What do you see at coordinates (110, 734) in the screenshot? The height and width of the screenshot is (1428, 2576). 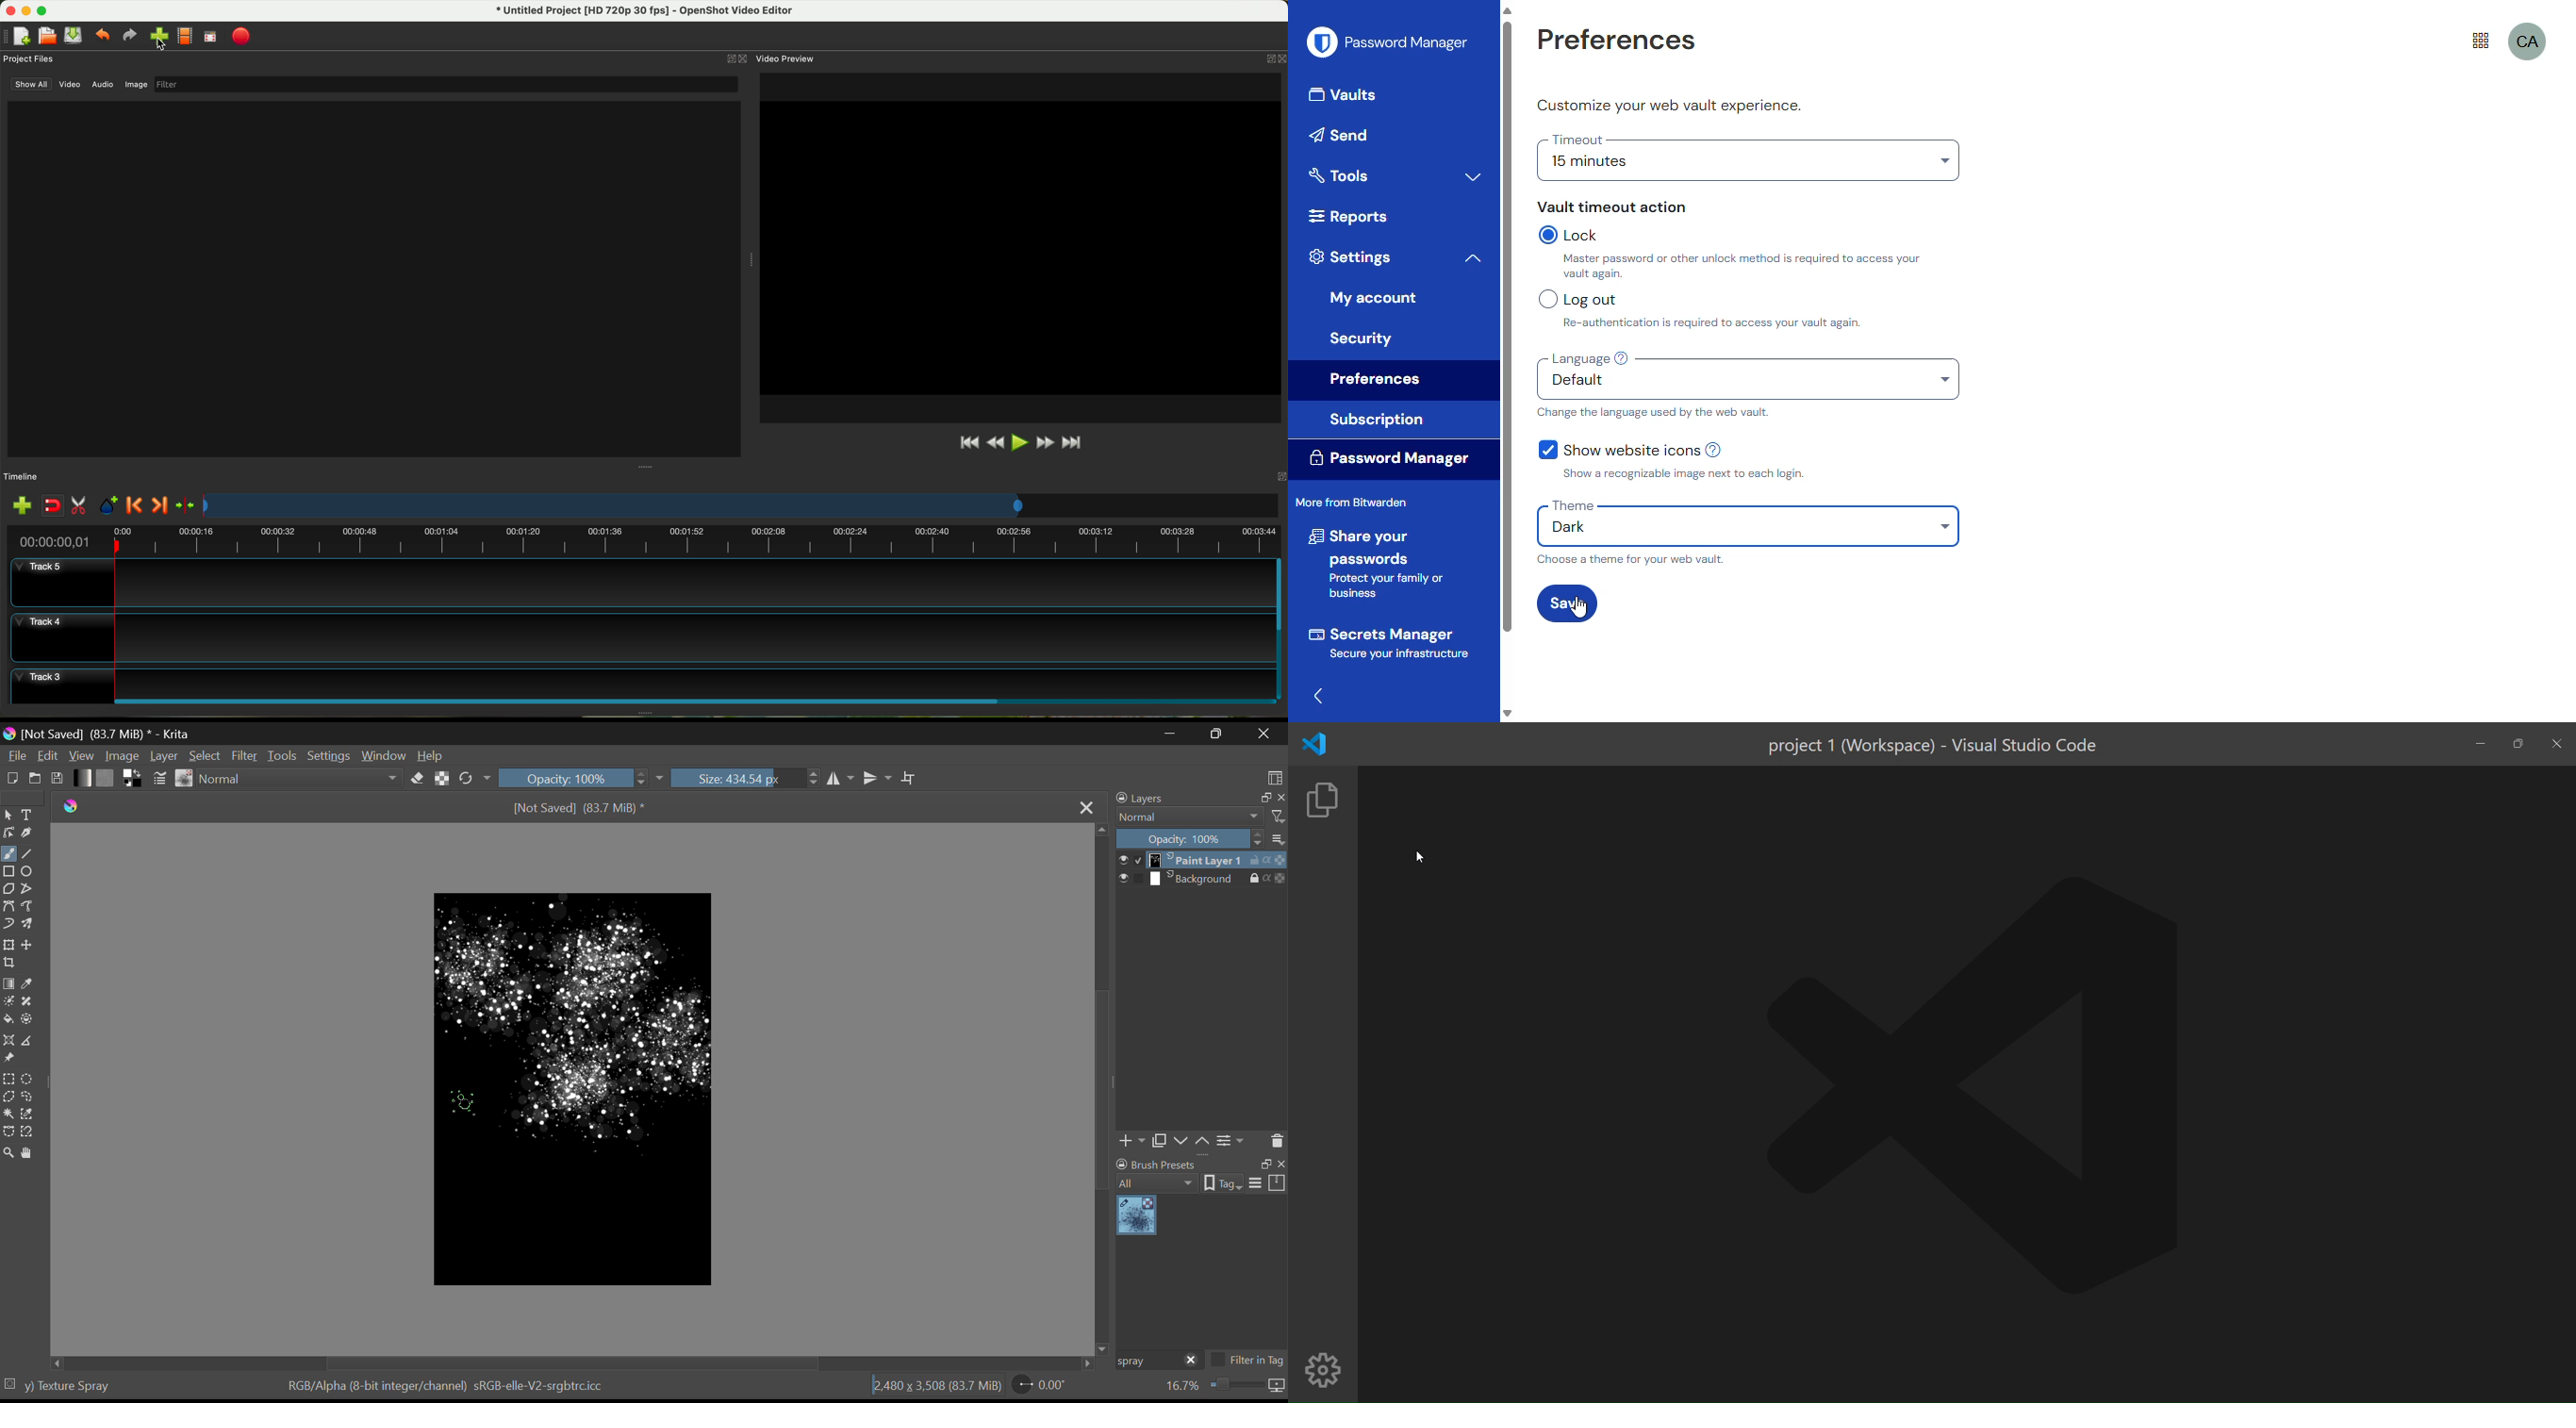 I see `[Not Saved] (69.2 MiB) * - Krita` at bounding box center [110, 734].